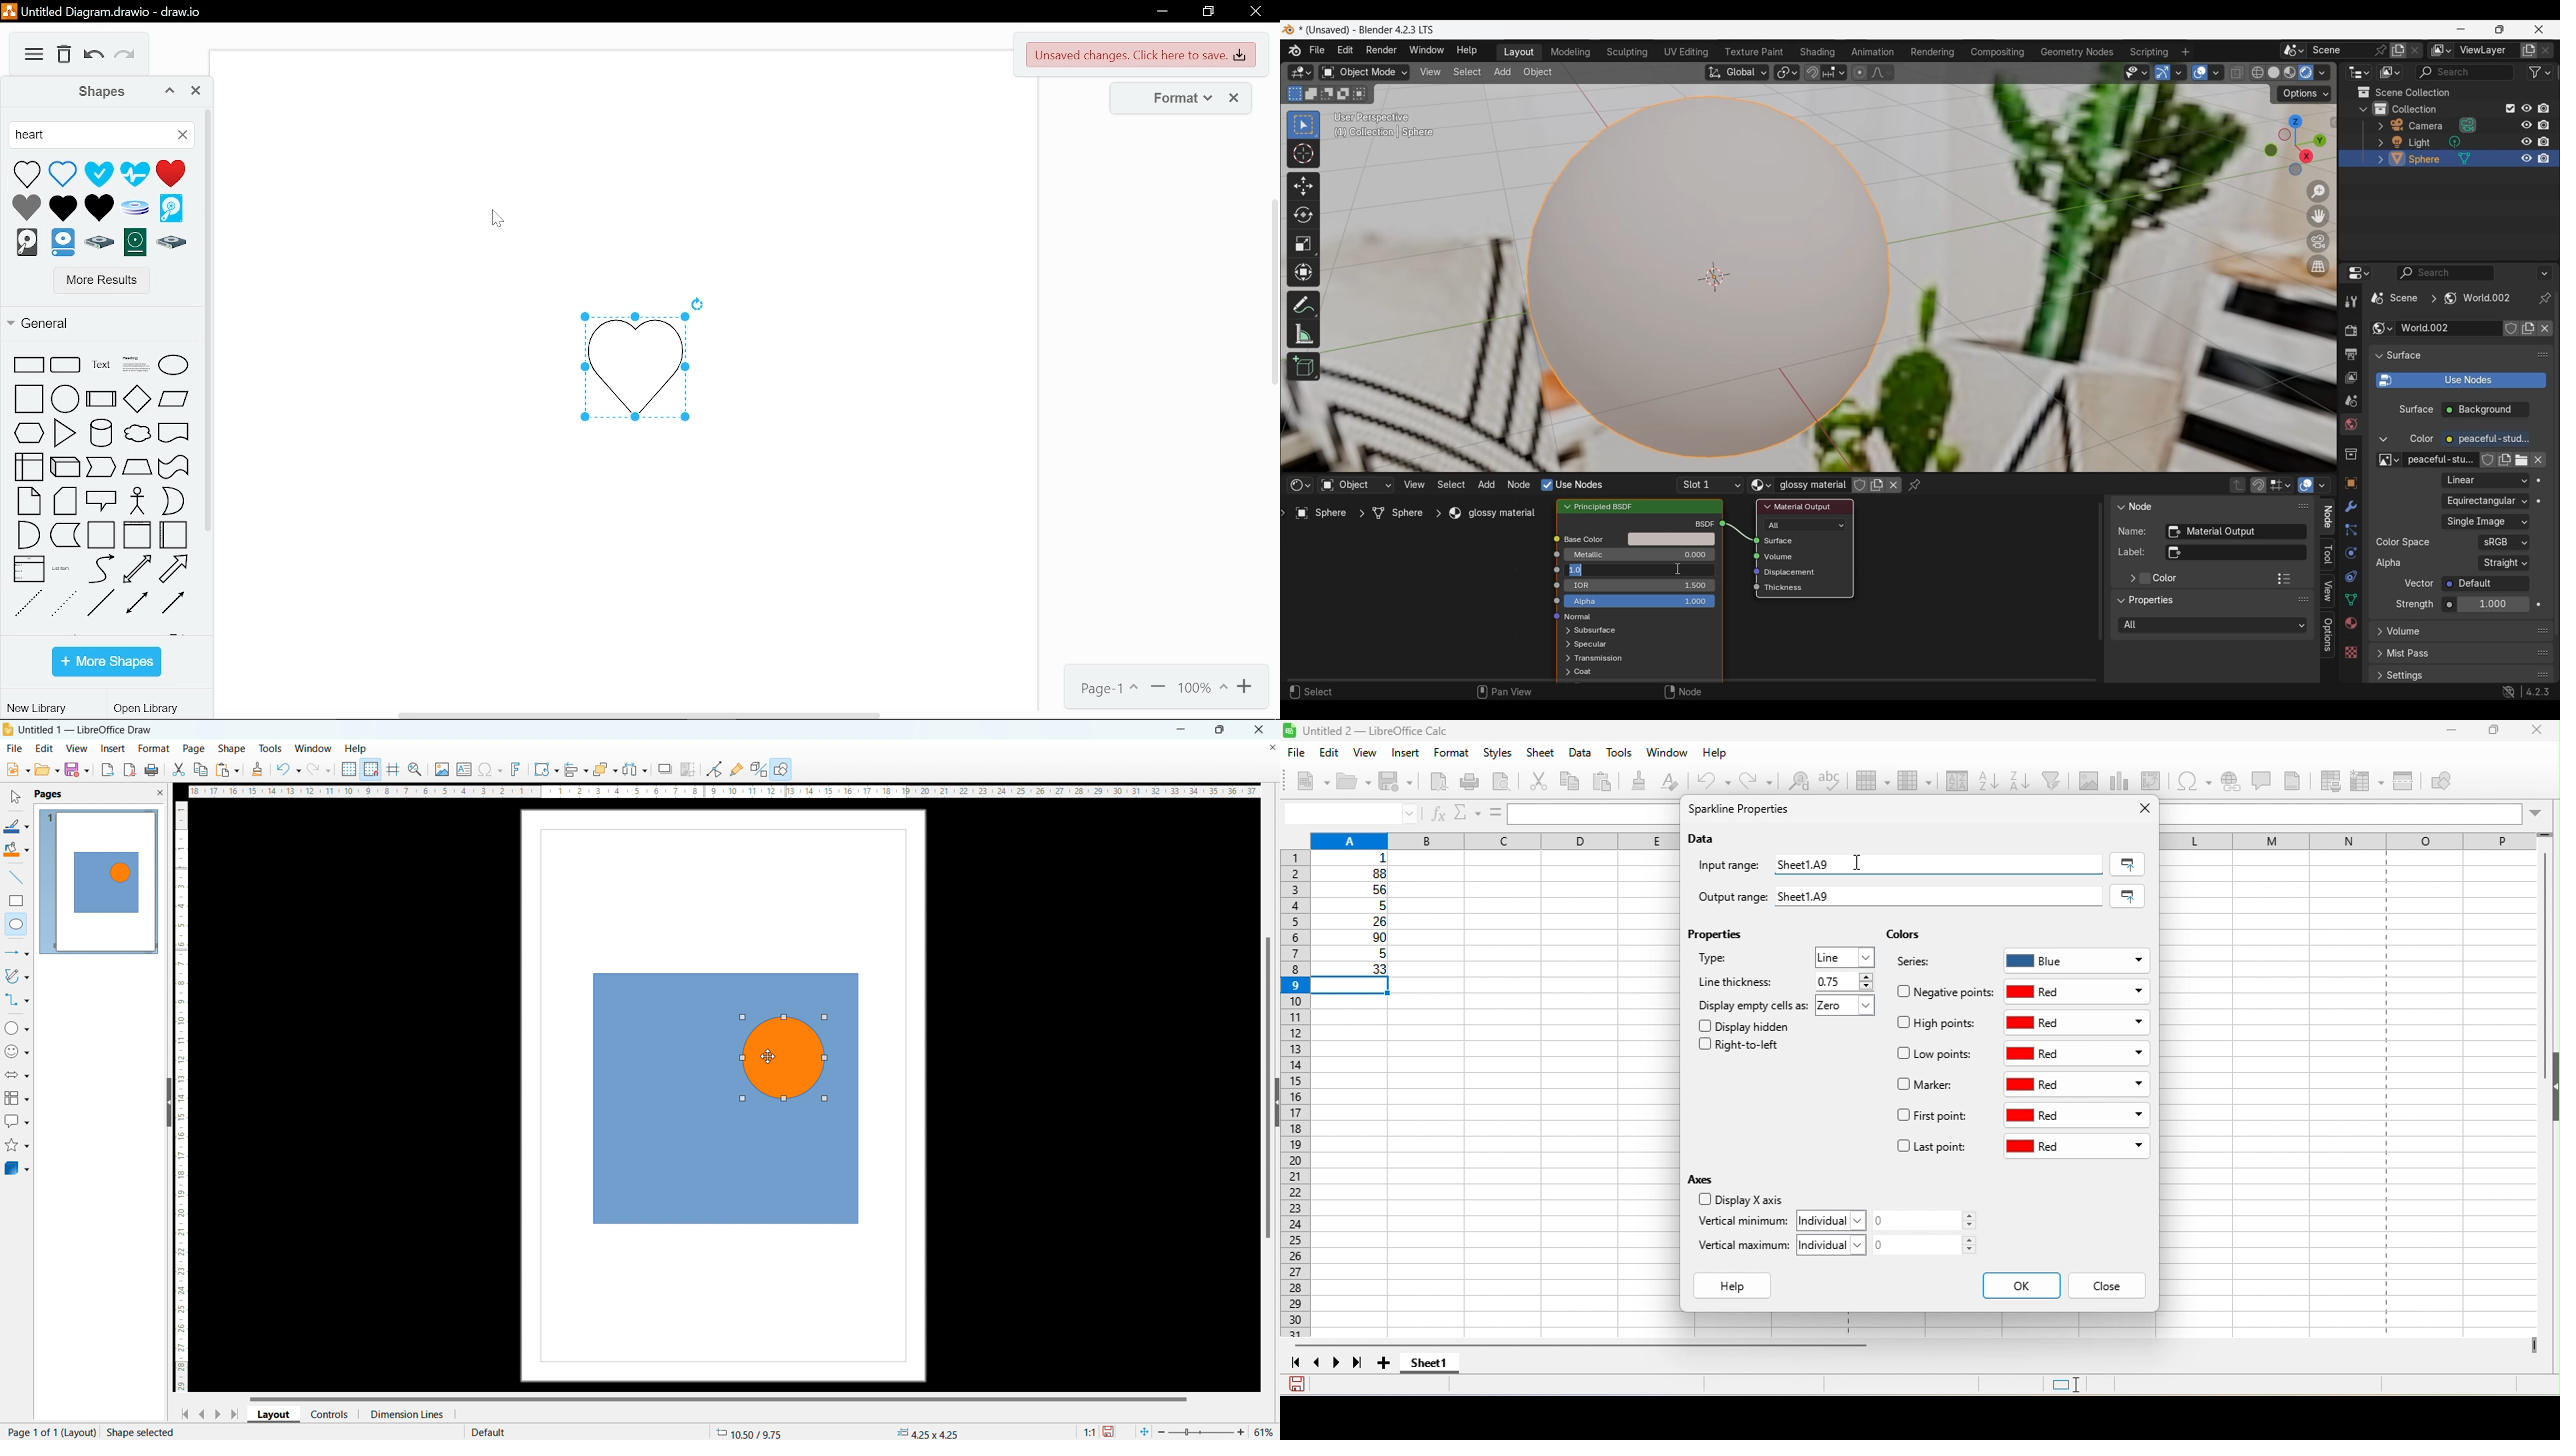 The height and width of the screenshot is (1456, 2576). What do you see at coordinates (2127, 864) in the screenshot?
I see `selected range` at bounding box center [2127, 864].